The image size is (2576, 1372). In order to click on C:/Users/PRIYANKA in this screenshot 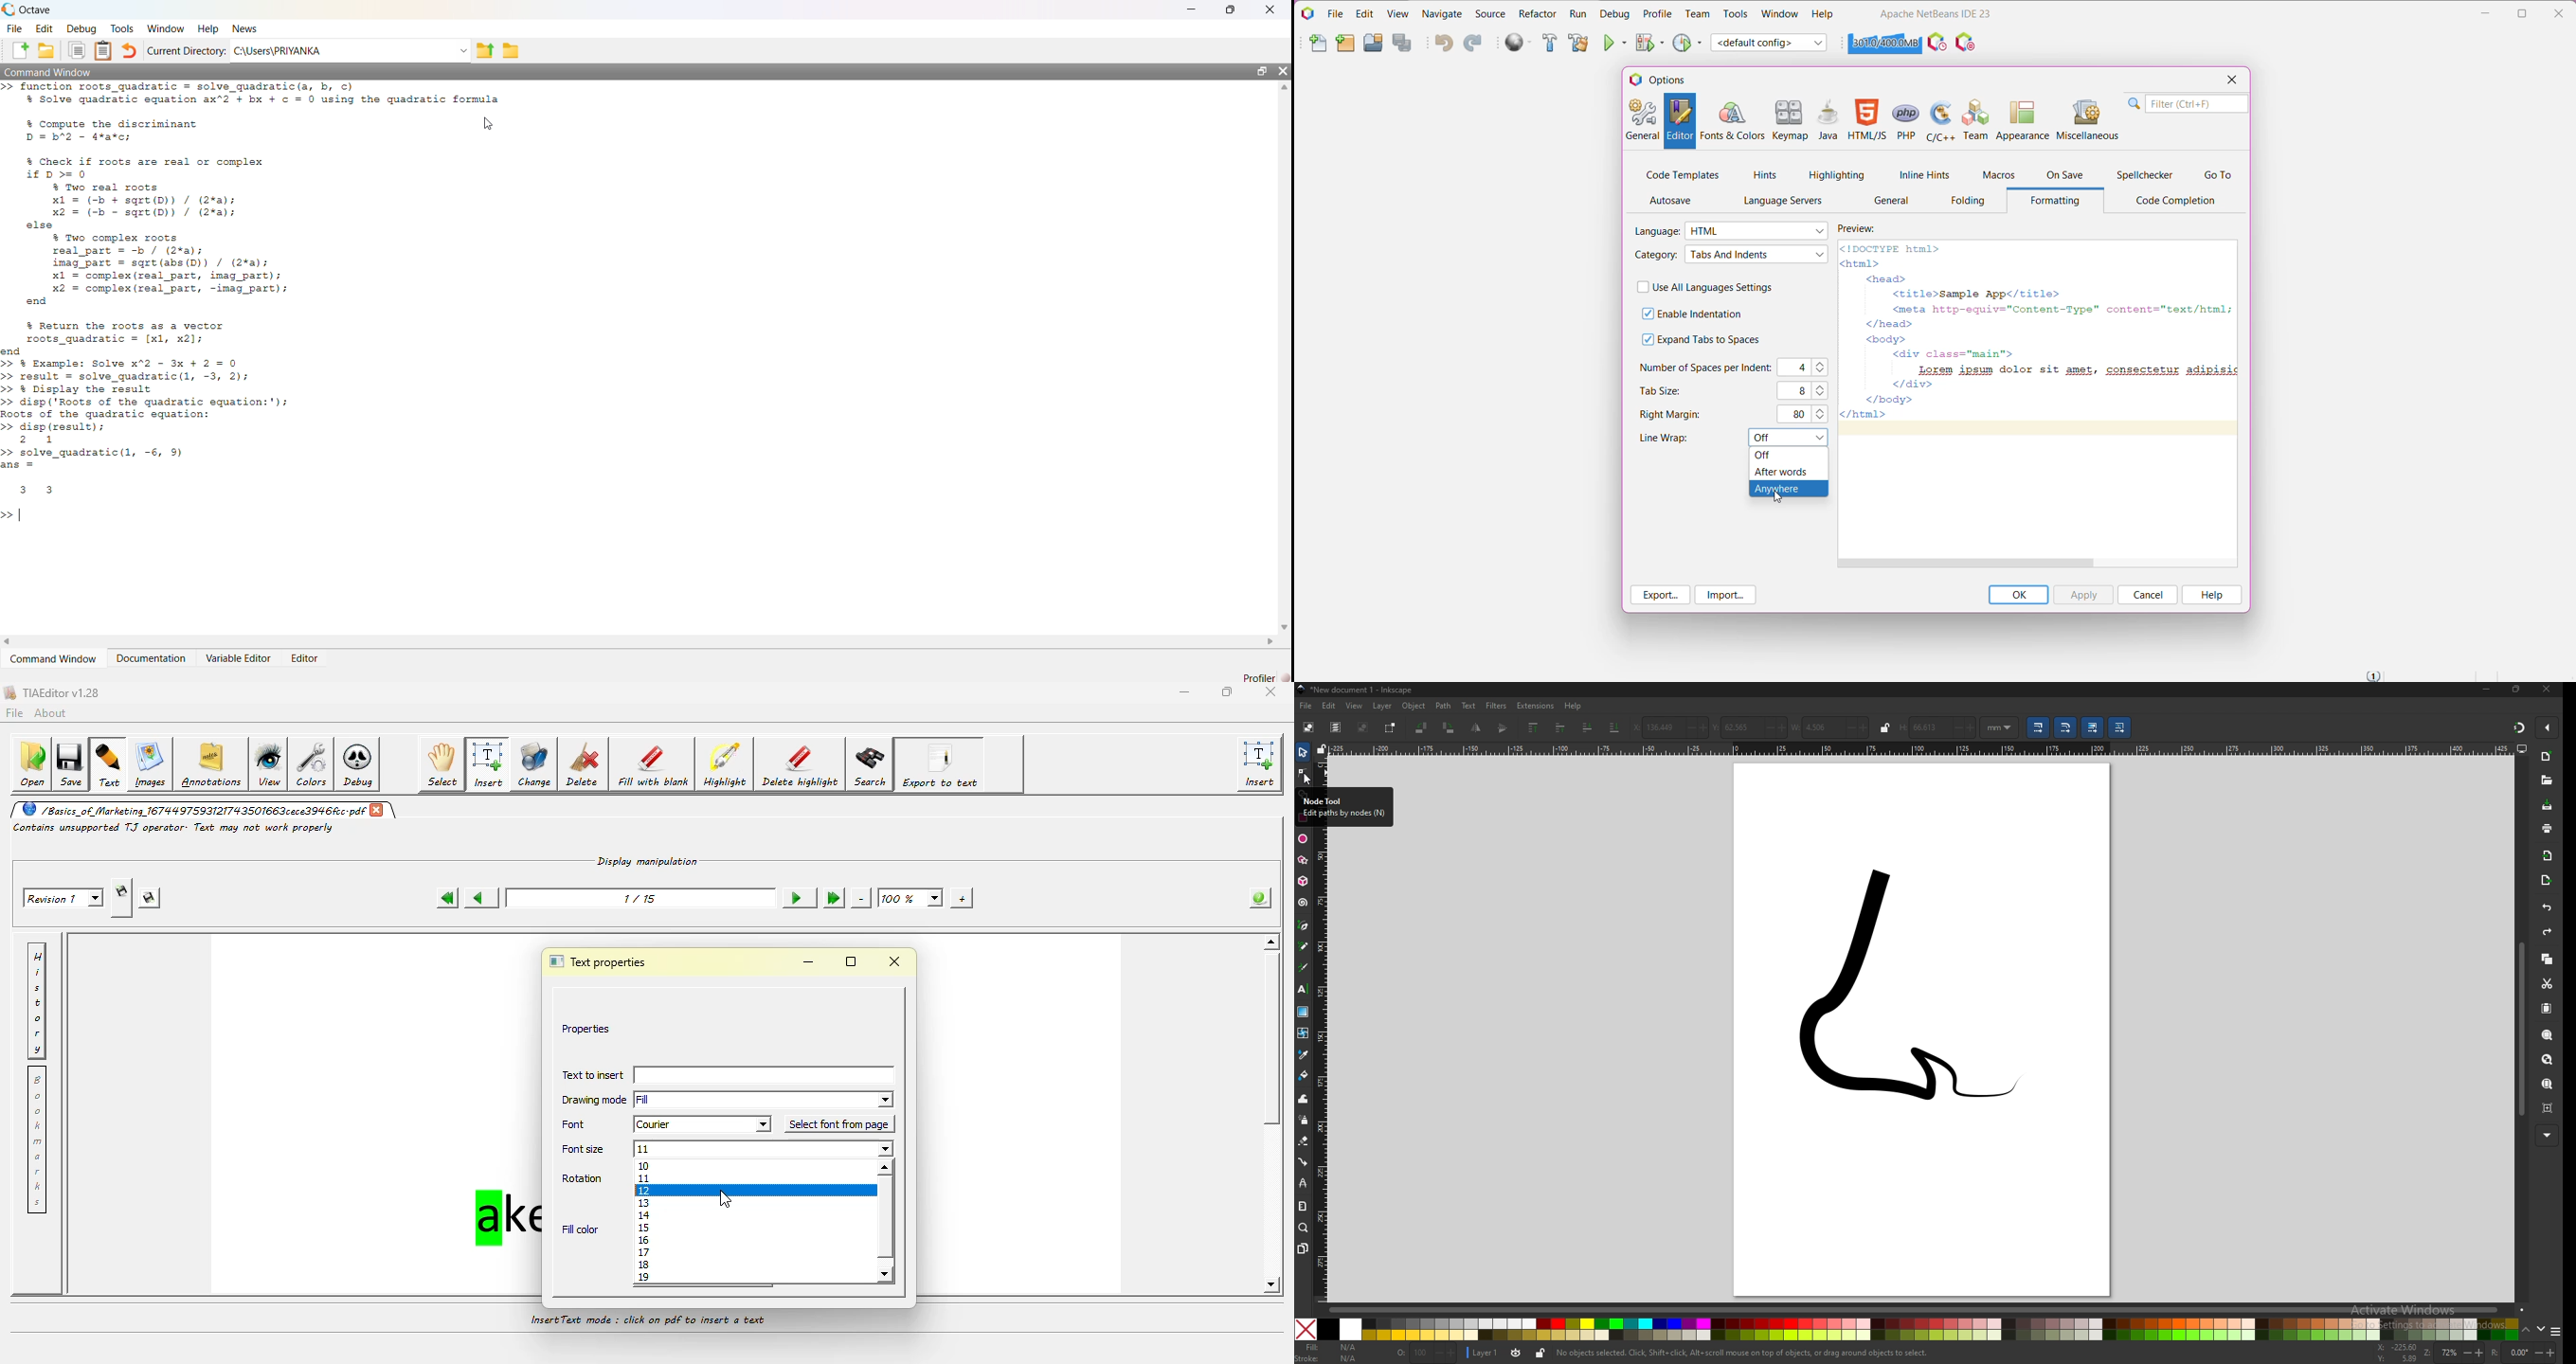, I will do `click(342, 49)`.